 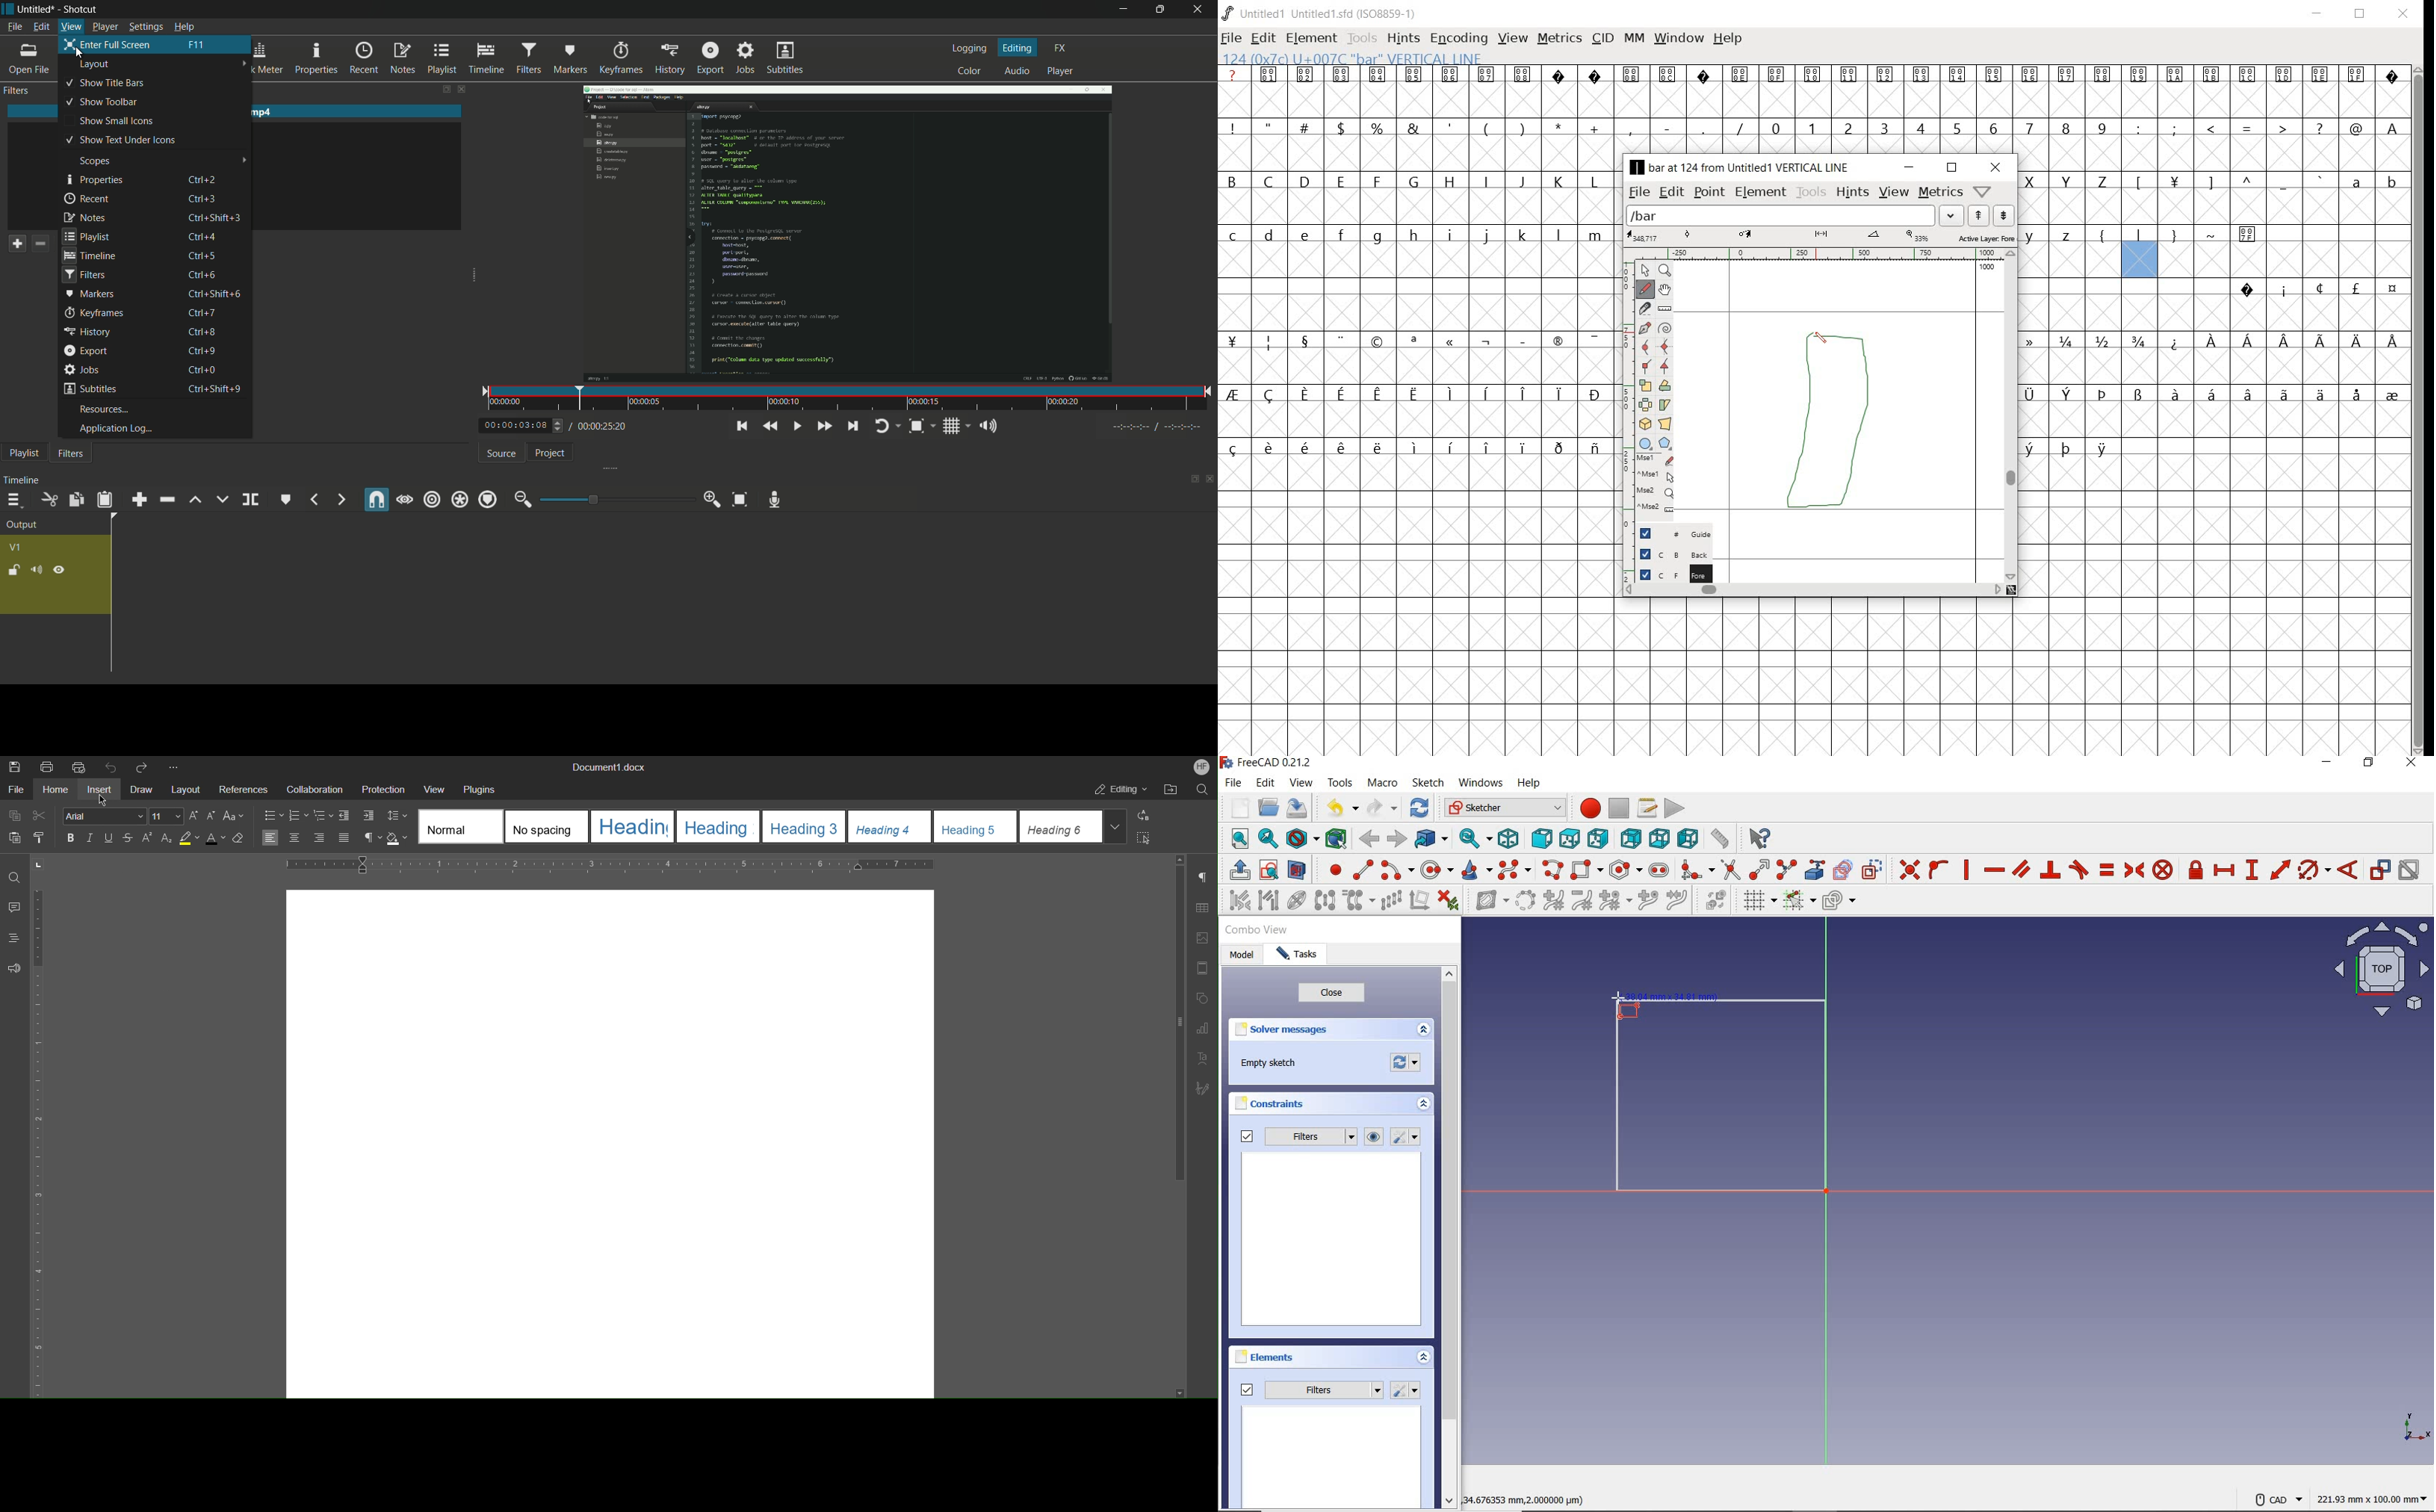 I want to click on element, so click(x=1760, y=192).